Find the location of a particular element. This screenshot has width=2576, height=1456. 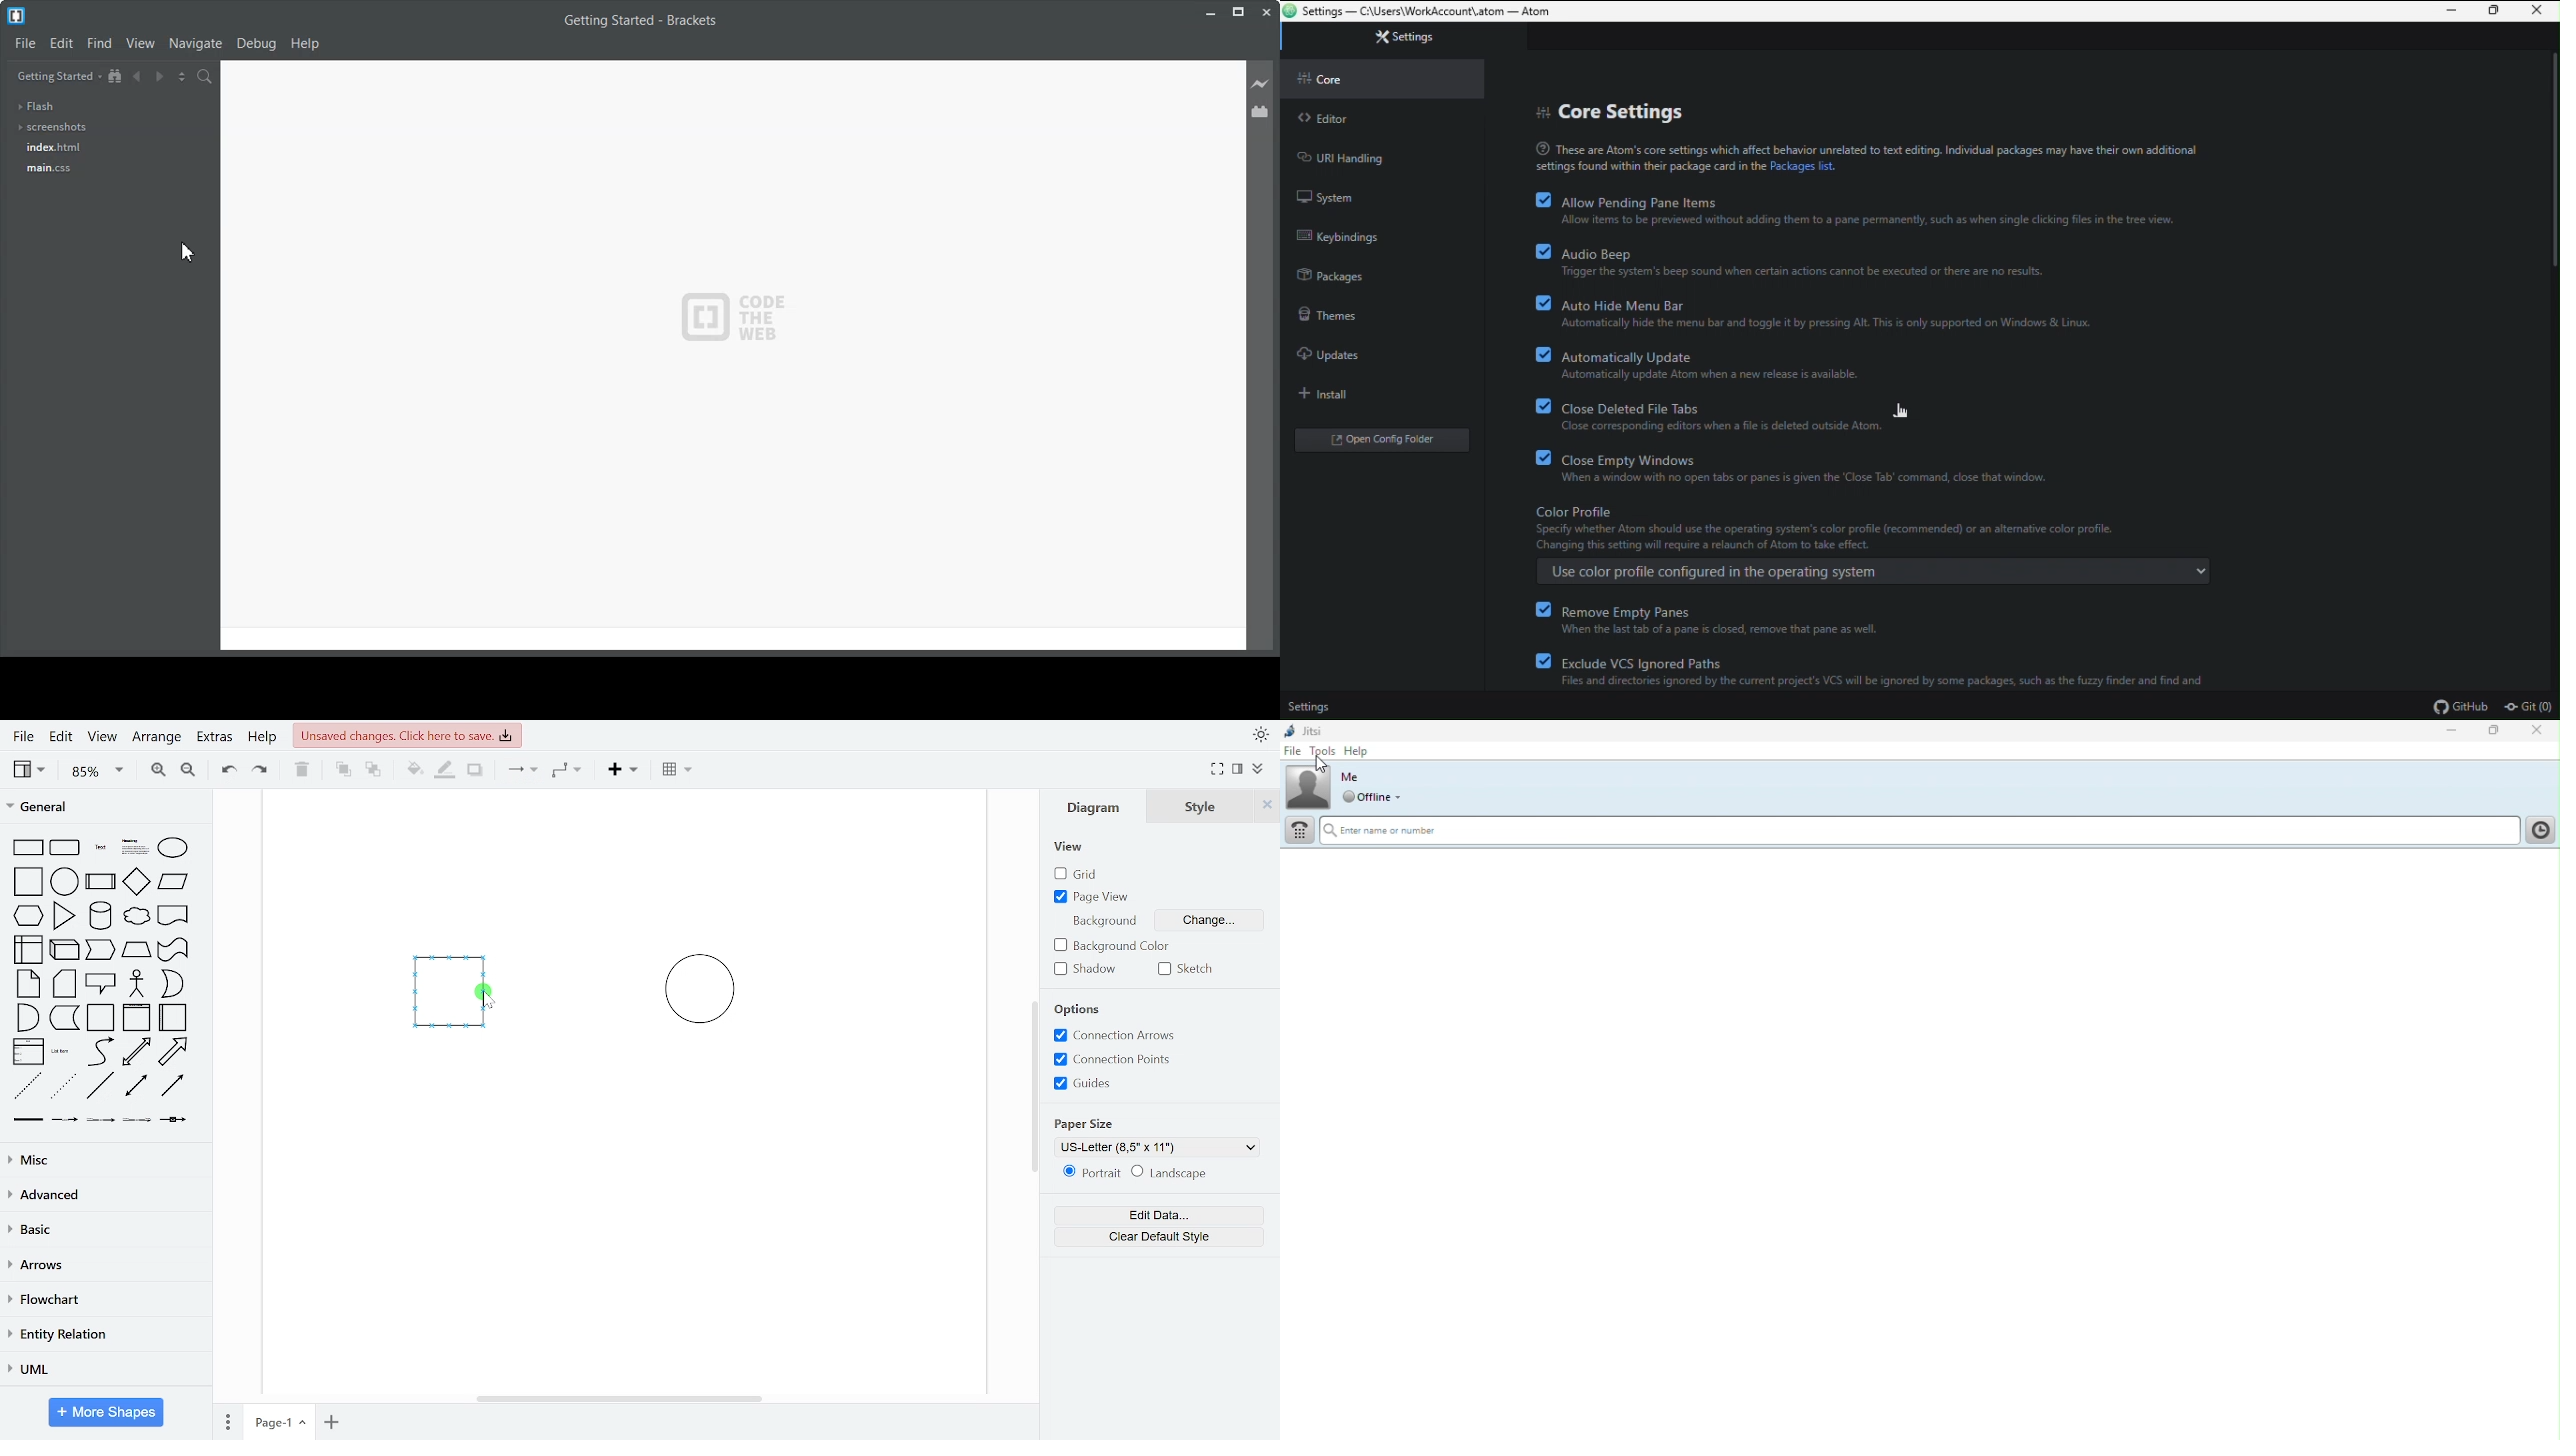

basic is located at coordinates (104, 1229).